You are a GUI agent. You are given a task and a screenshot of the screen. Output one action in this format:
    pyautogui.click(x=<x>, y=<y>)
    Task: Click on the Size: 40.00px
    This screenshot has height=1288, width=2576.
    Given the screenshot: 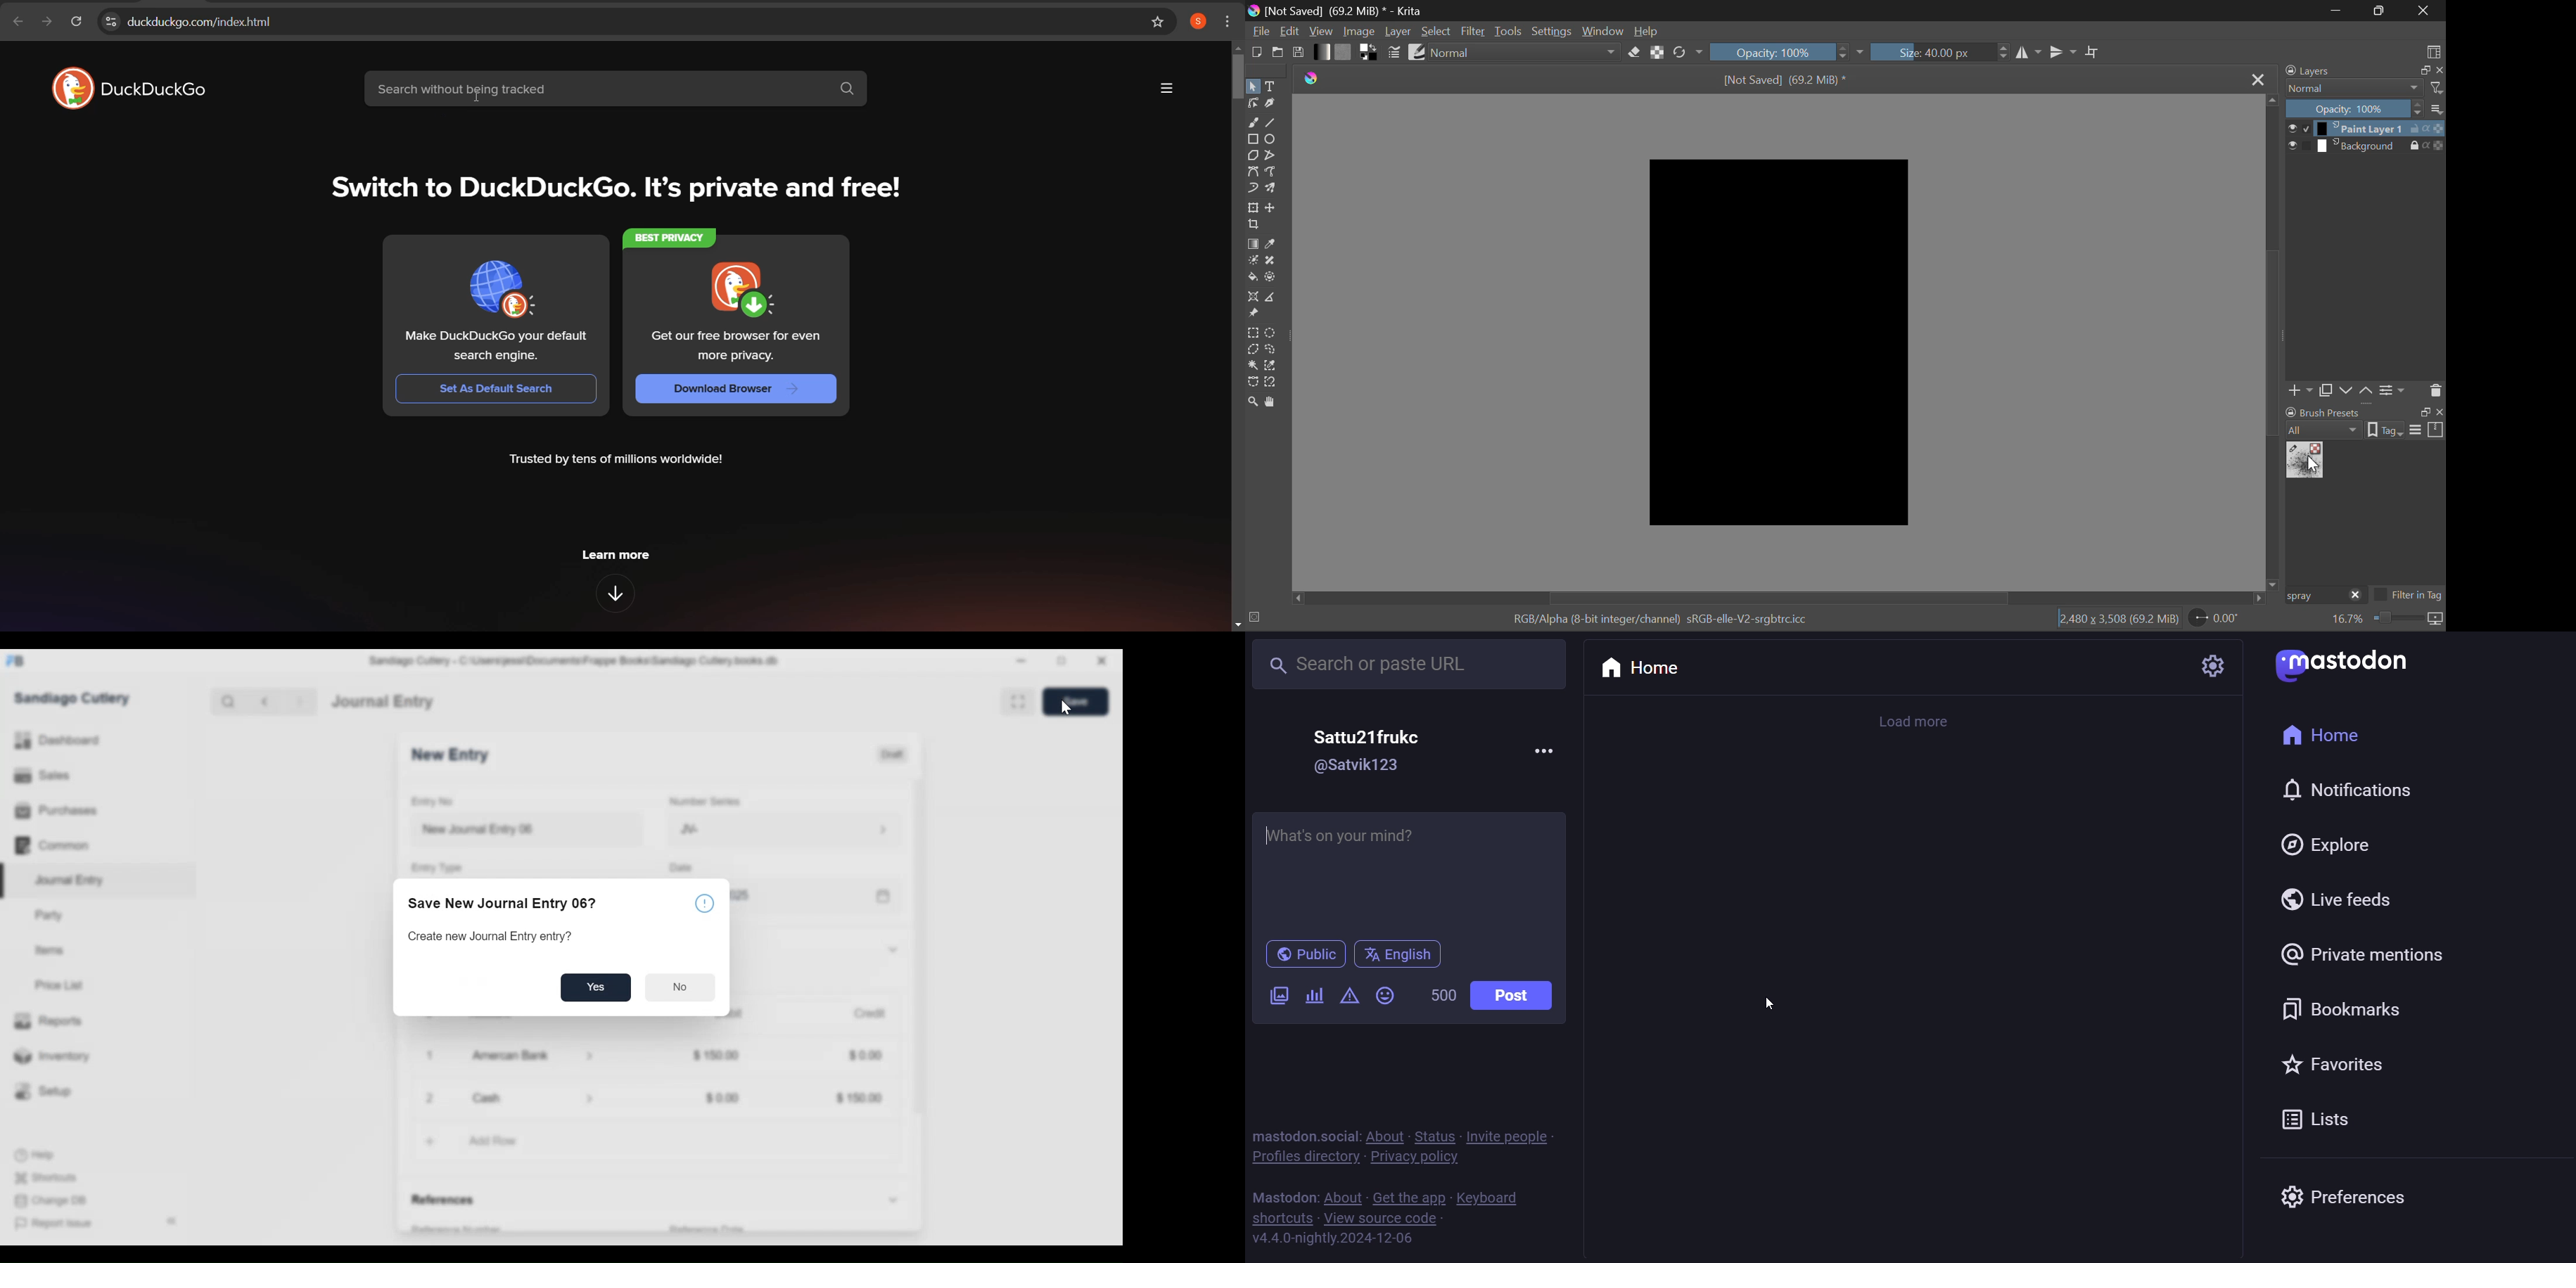 What is the action you would take?
    pyautogui.click(x=1941, y=51)
    